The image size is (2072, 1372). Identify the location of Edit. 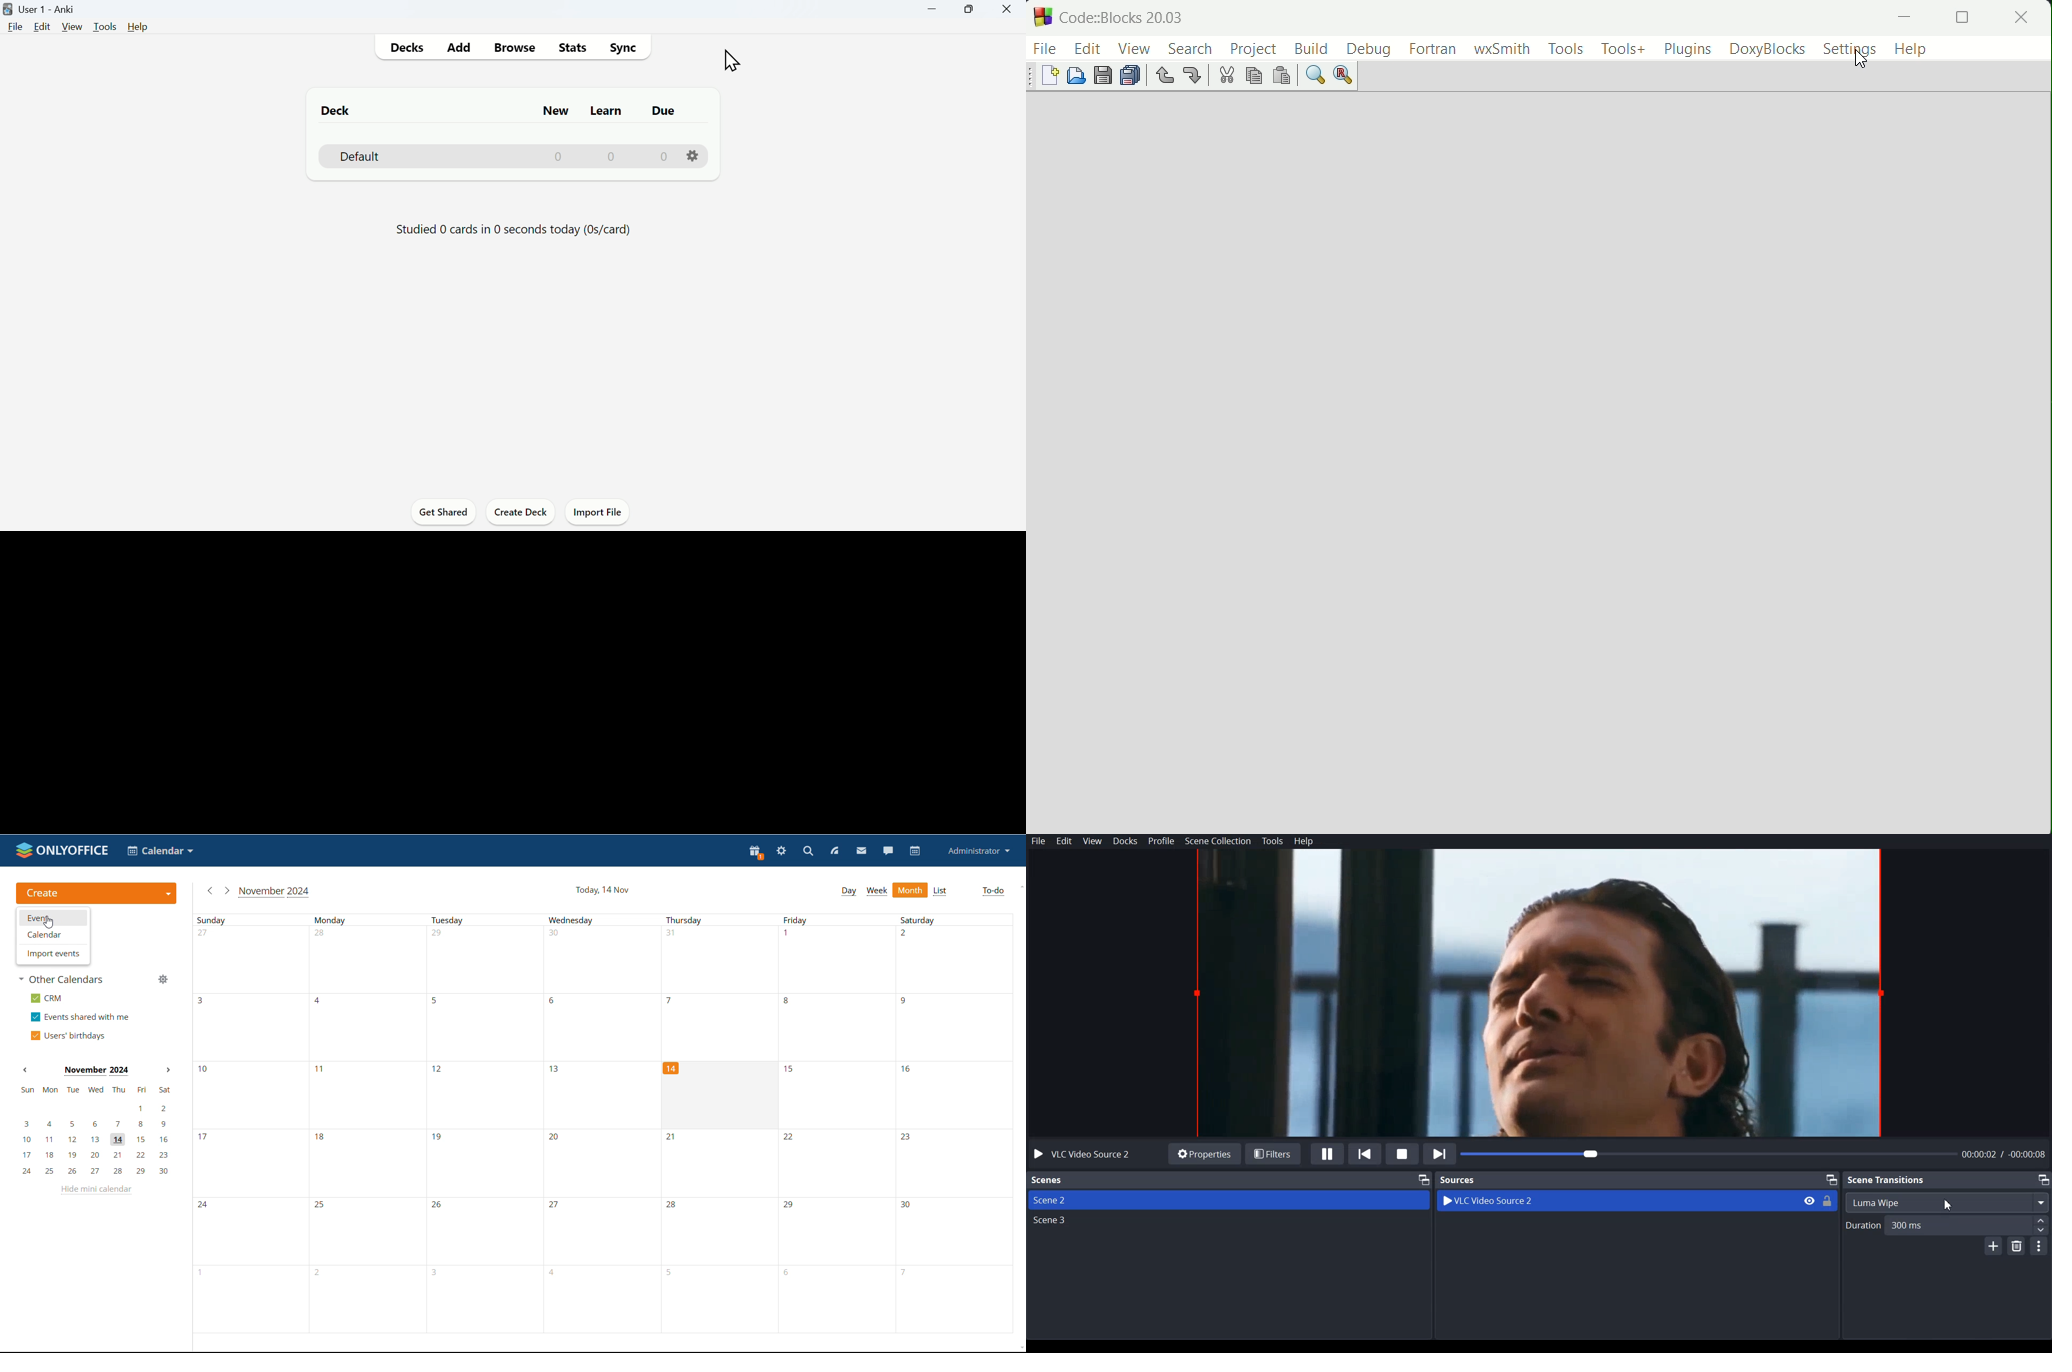
(42, 27).